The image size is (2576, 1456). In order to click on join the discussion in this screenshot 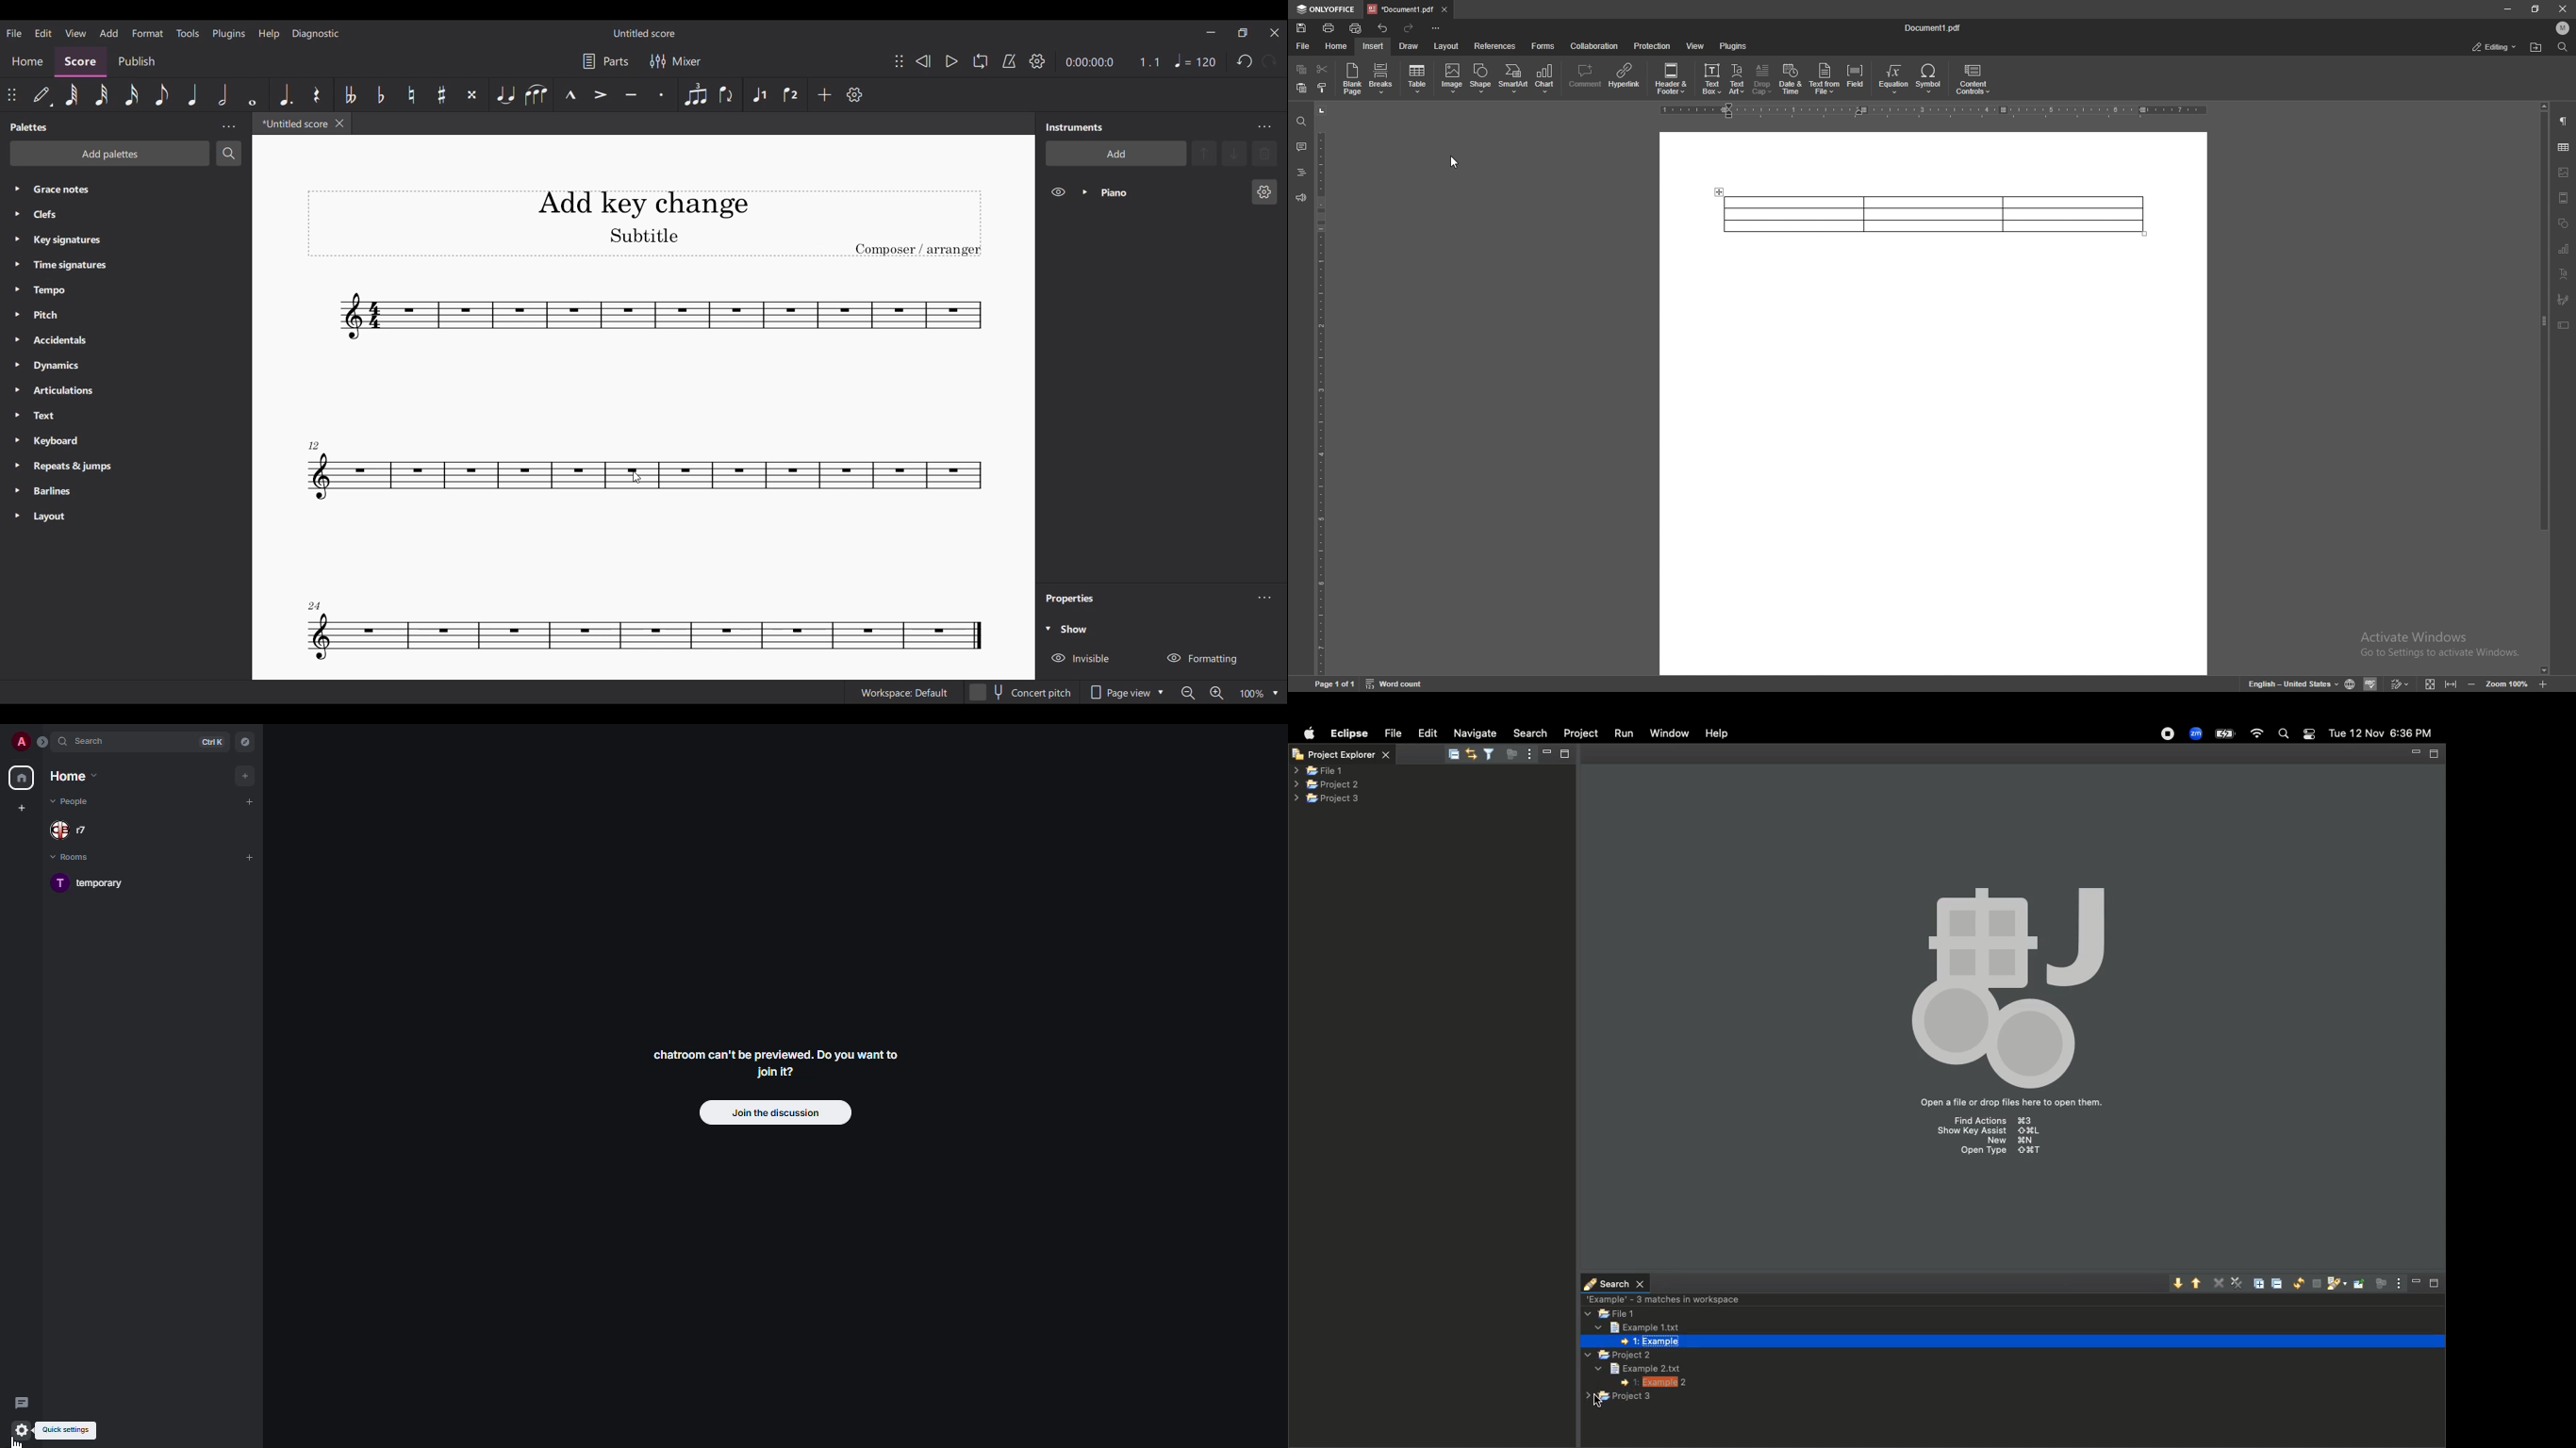, I will do `click(771, 1113)`.